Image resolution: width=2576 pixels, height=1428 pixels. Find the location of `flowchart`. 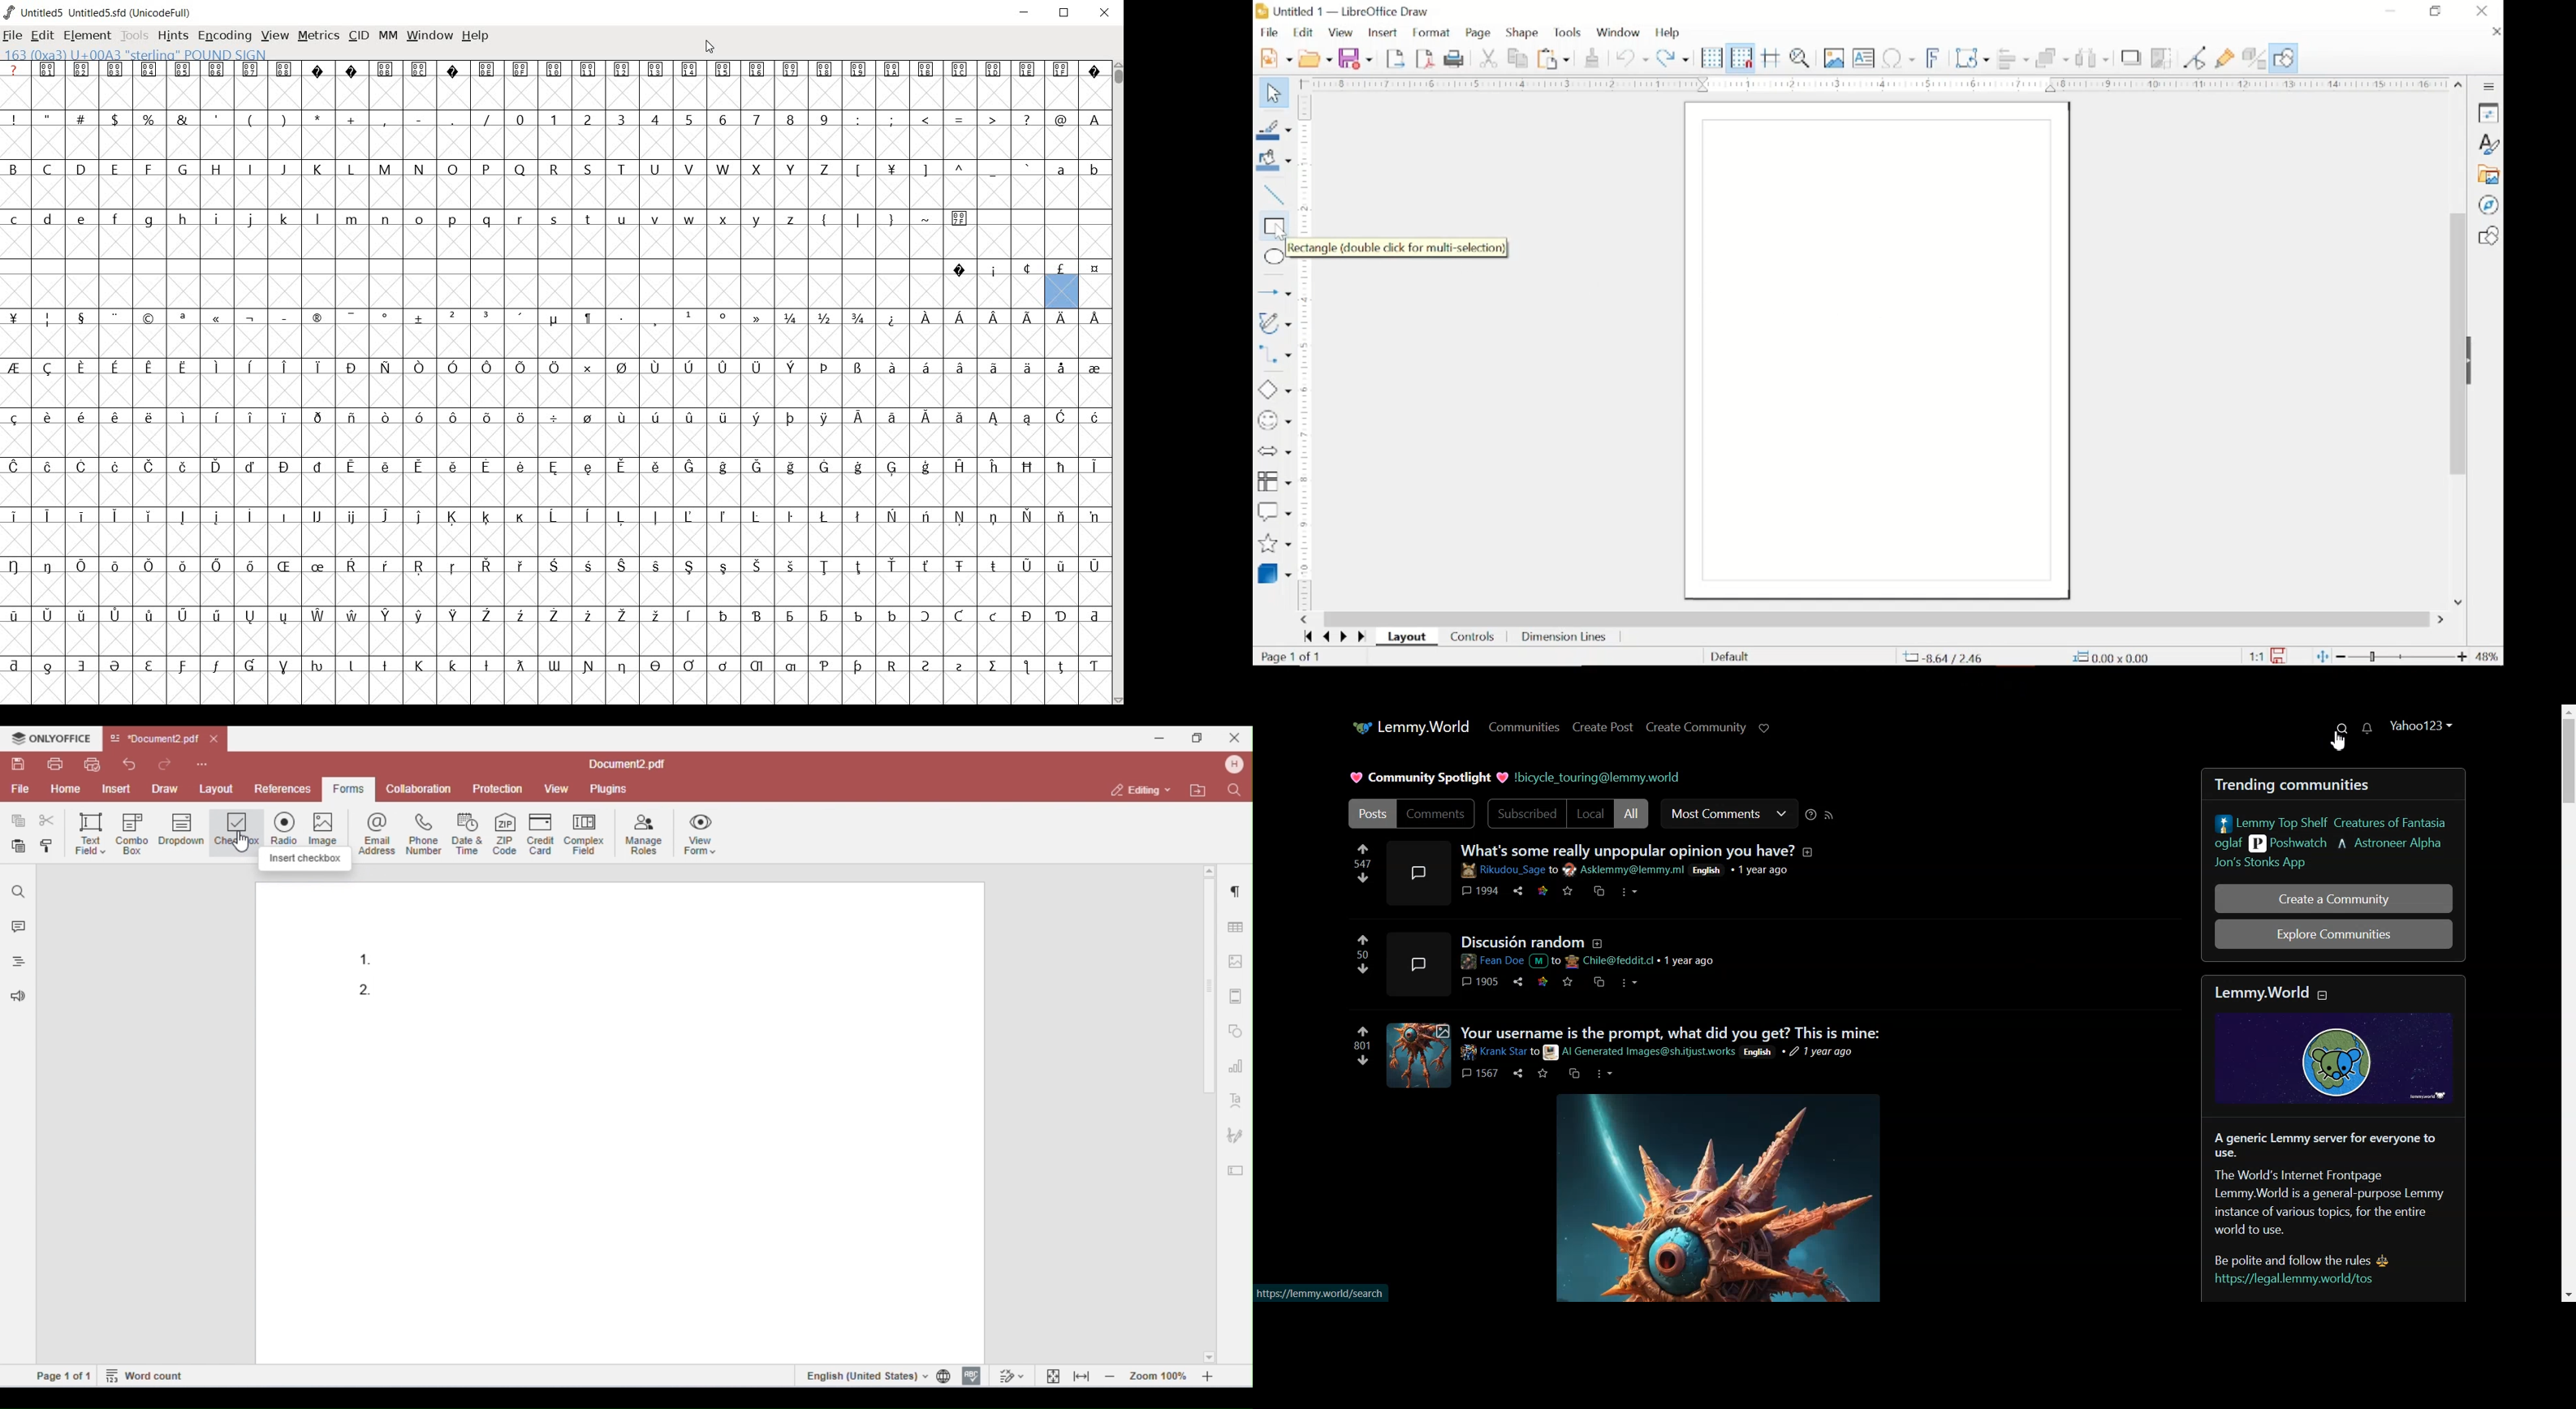

flowchart is located at coordinates (1274, 482).